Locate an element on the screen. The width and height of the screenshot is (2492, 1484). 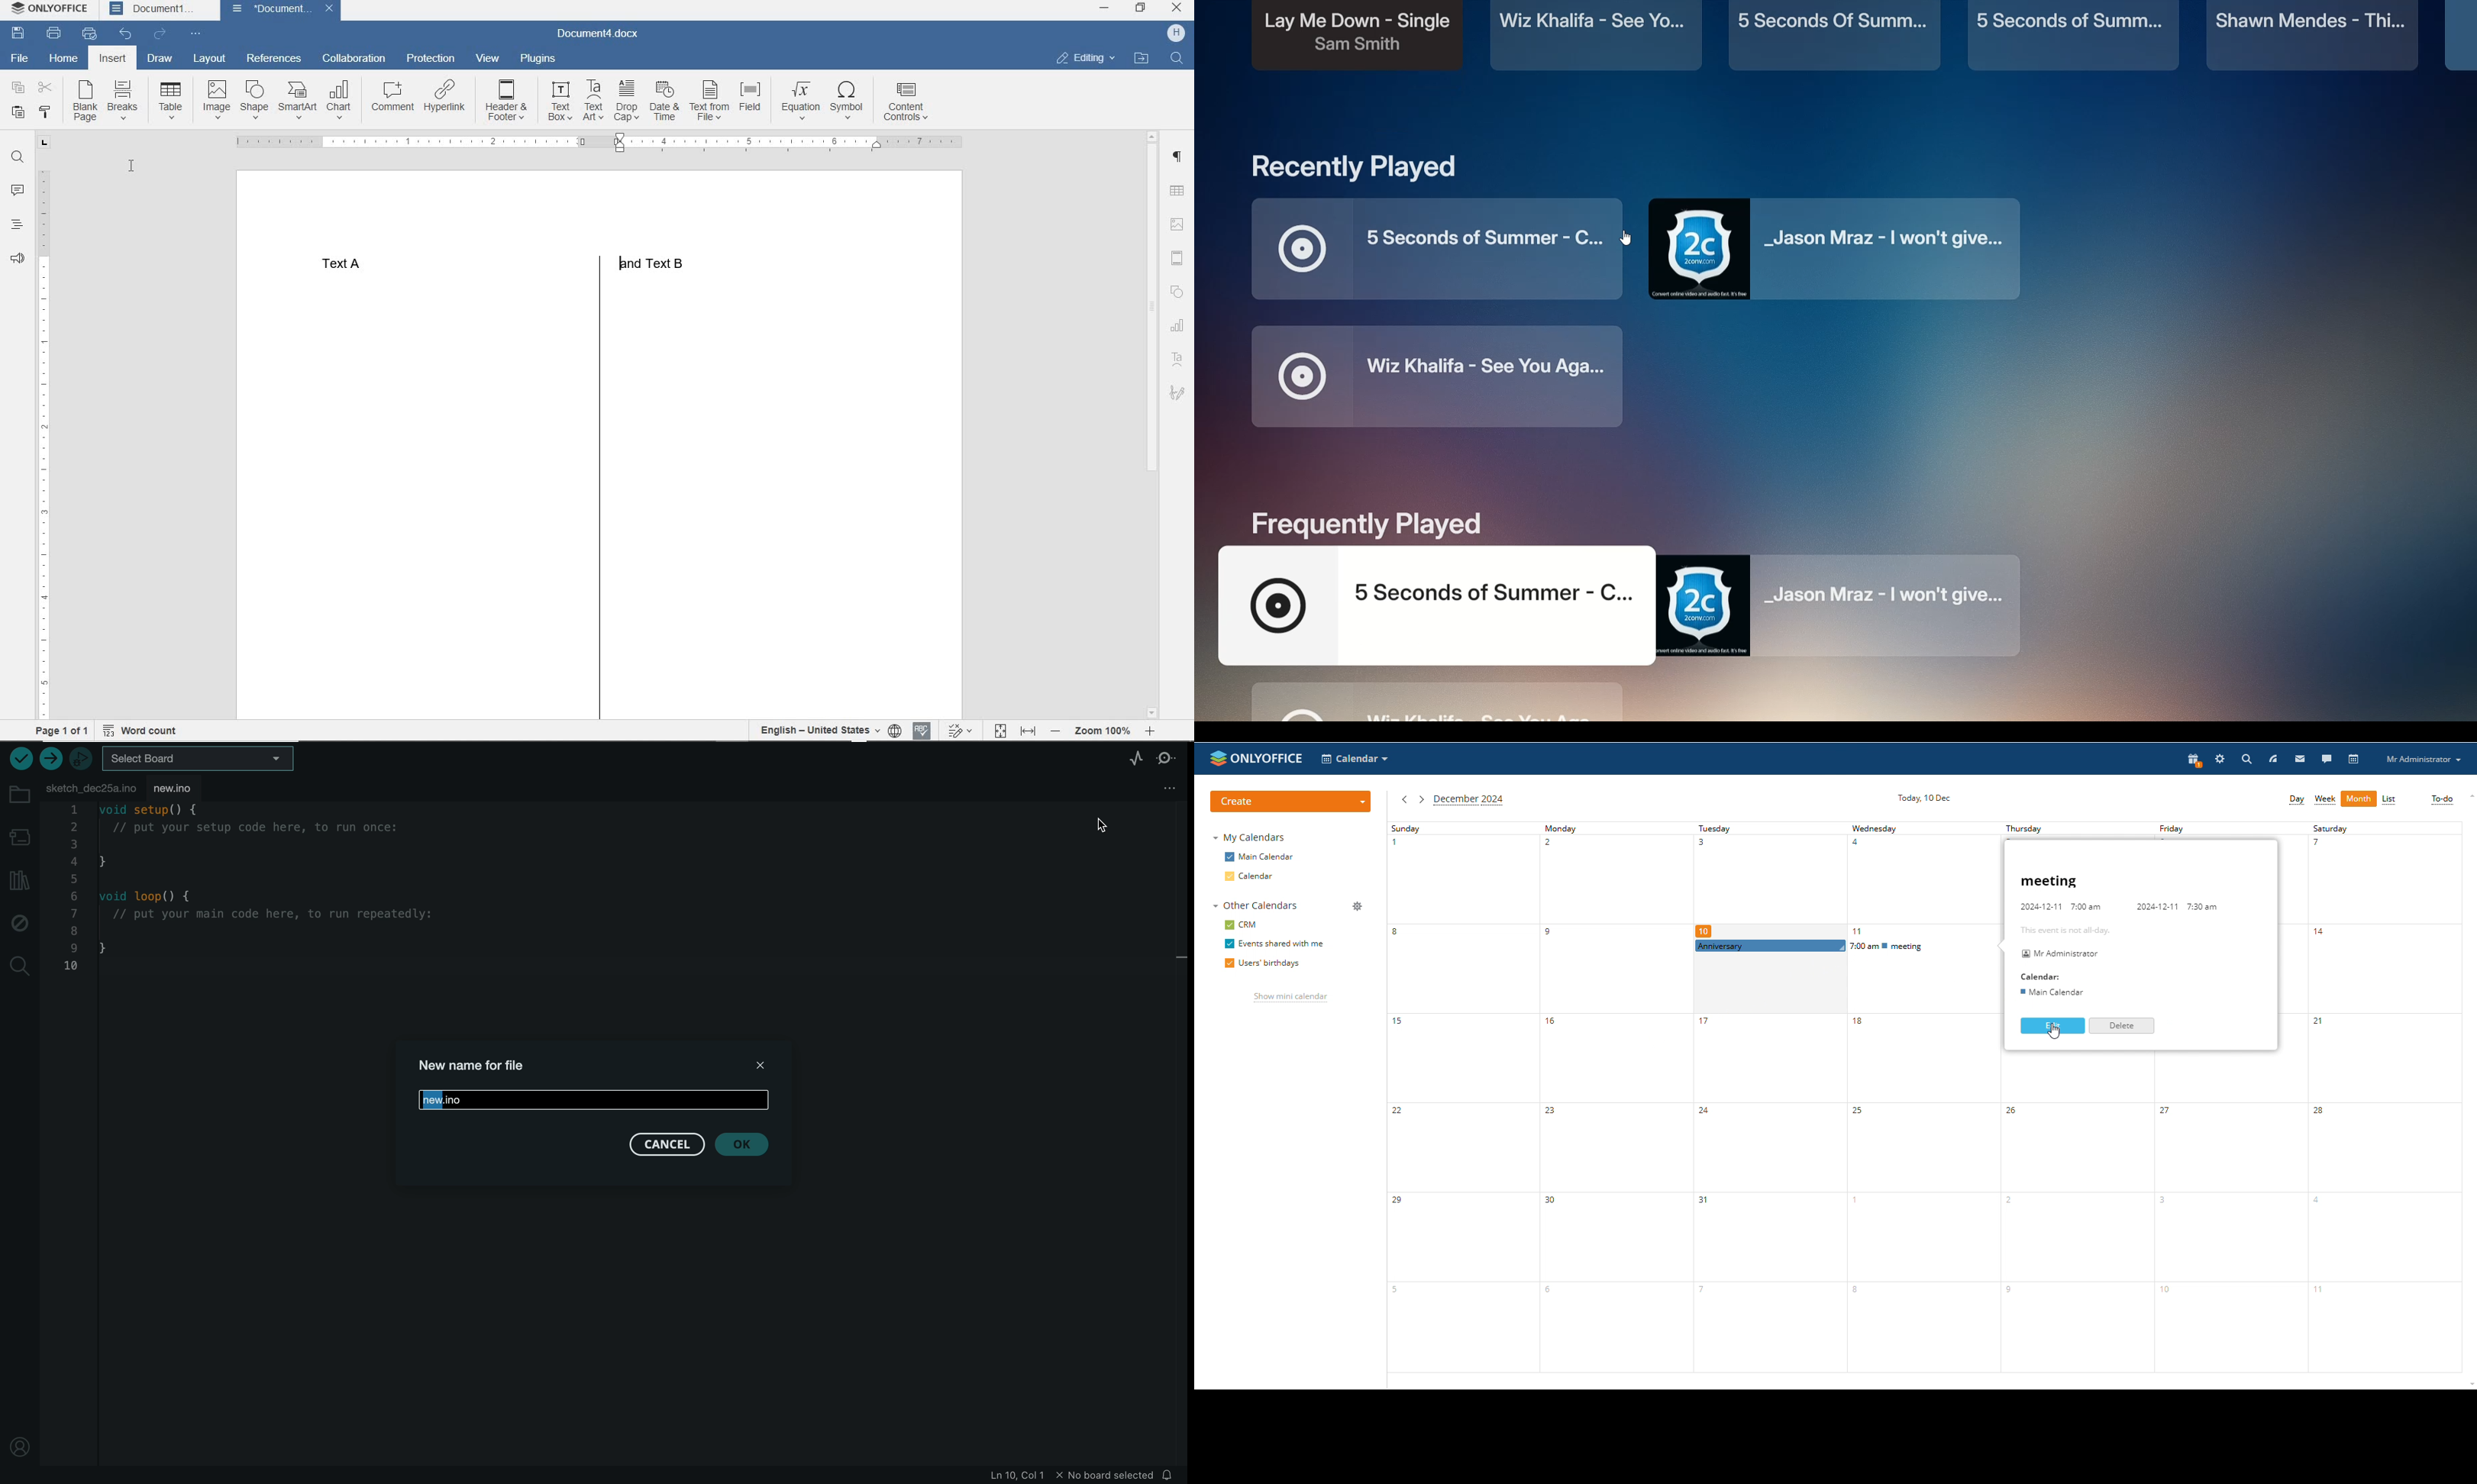
UNDO is located at coordinates (127, 34).